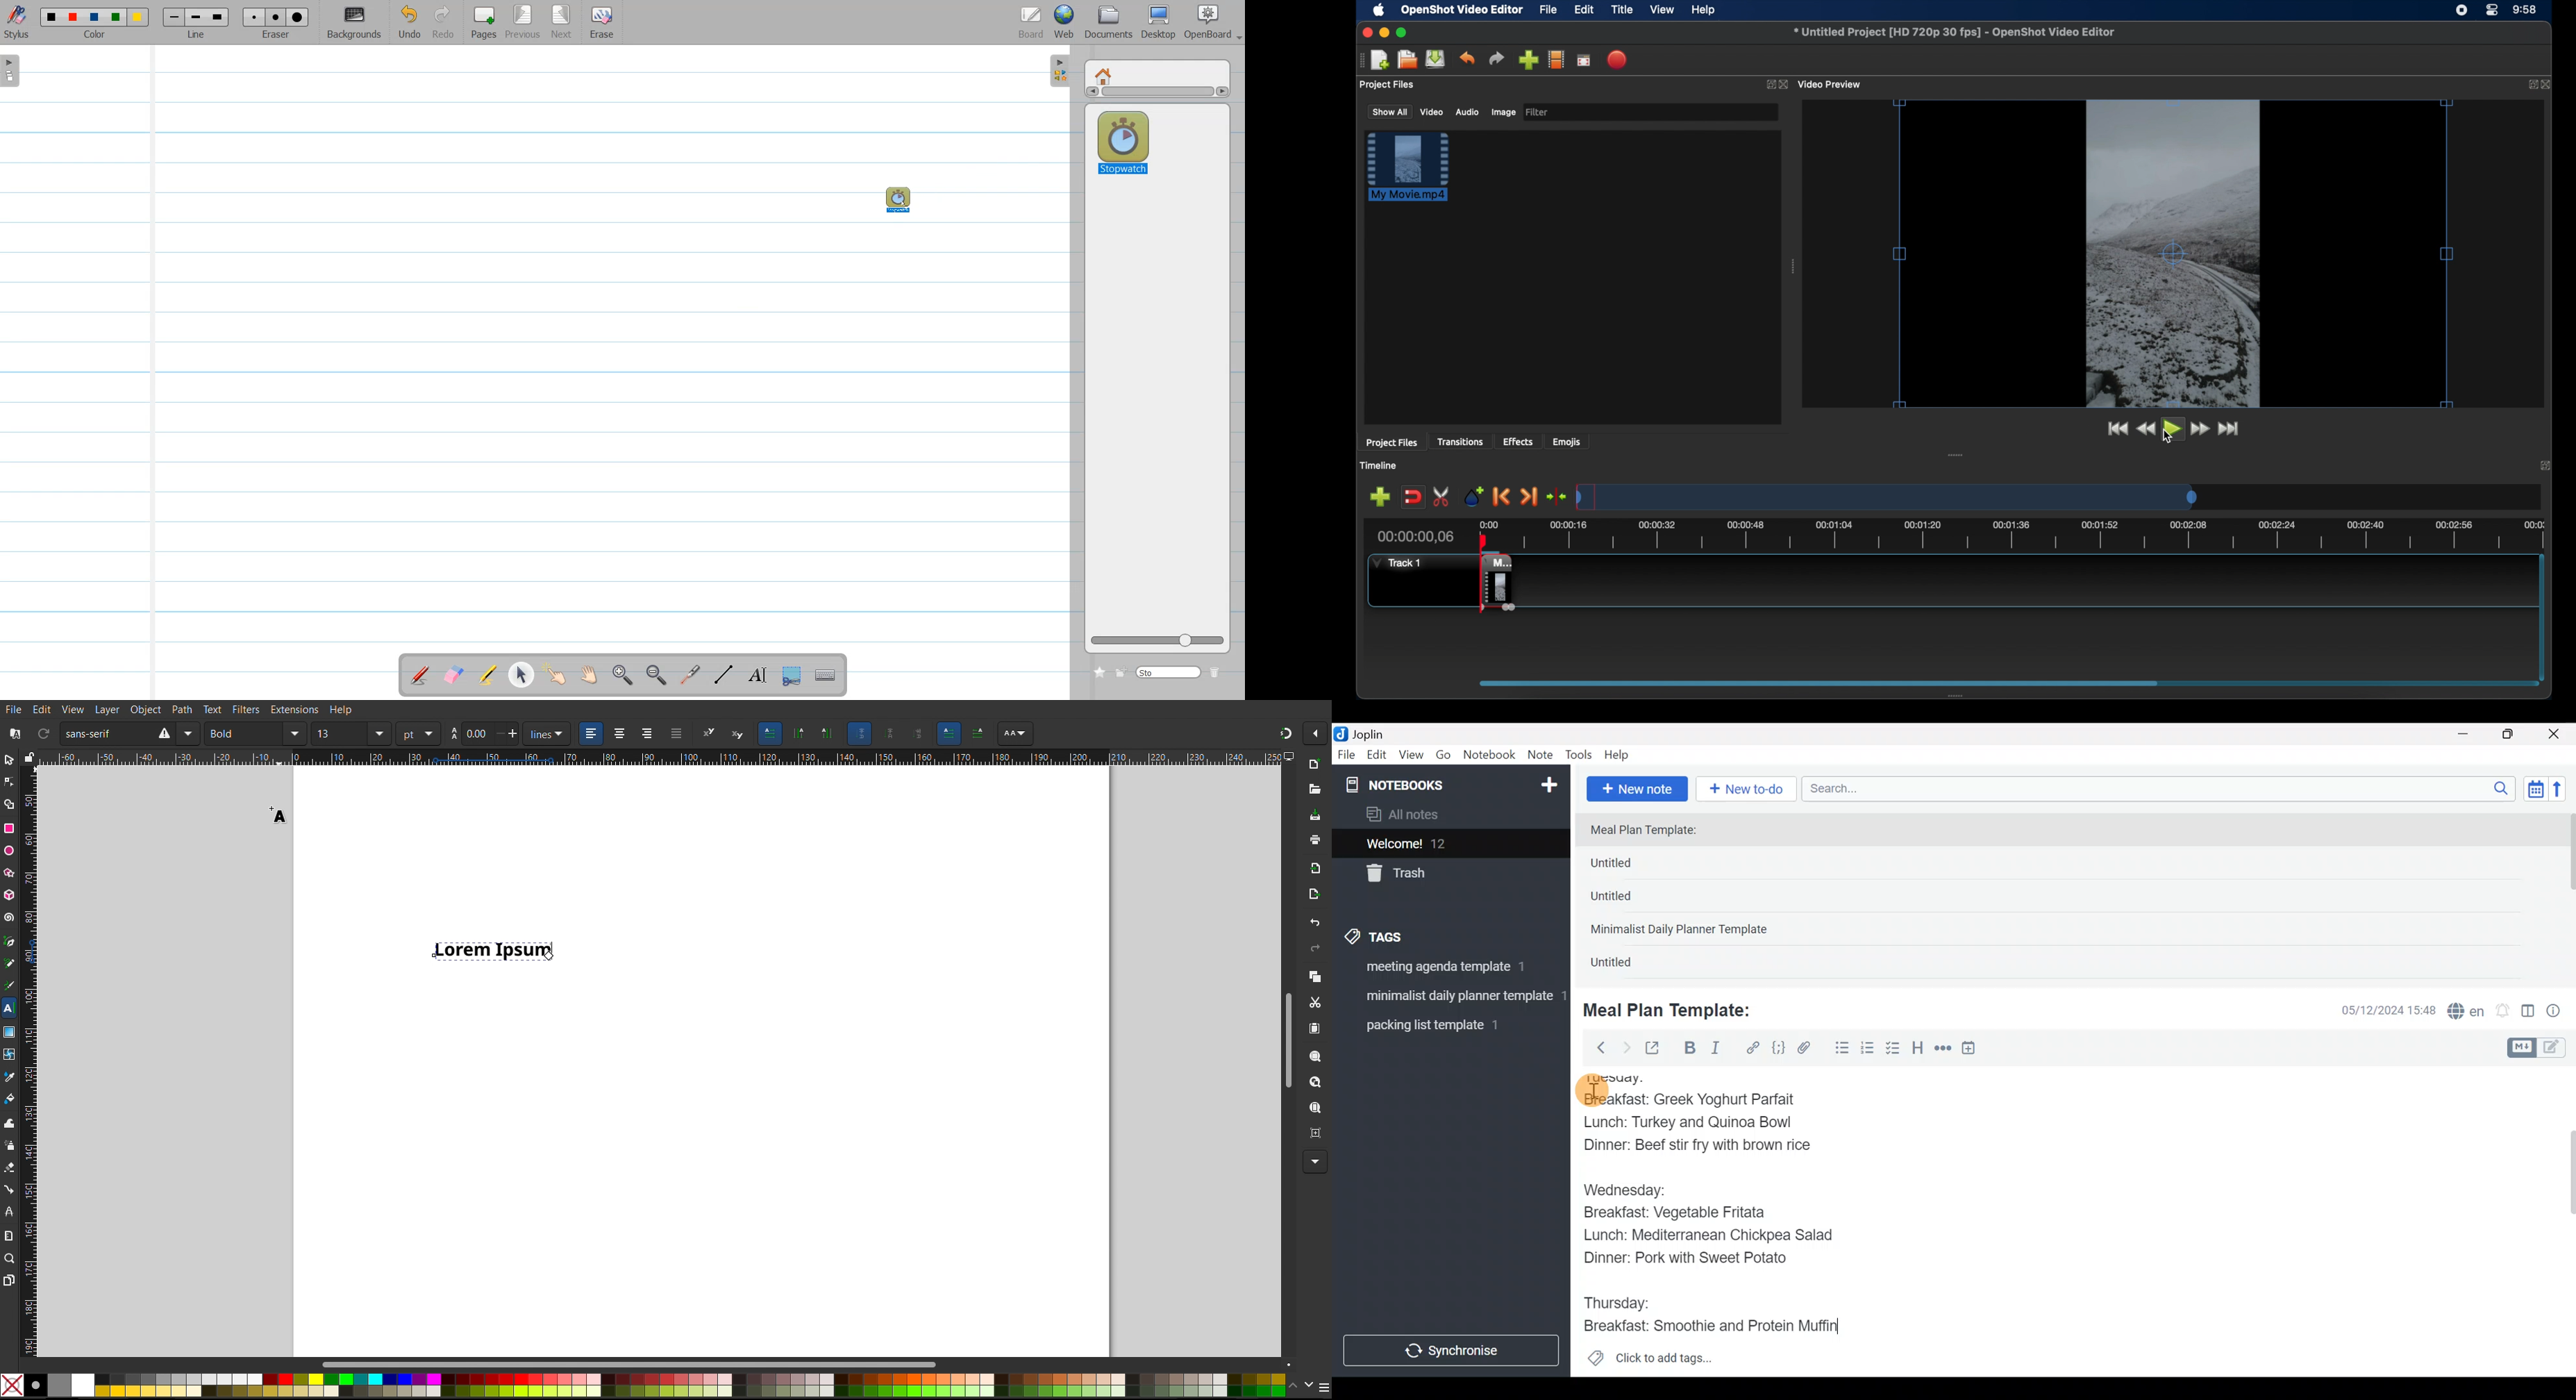 This screenshot has width=2576, height=1400. I want to click on Horizontal Text, so click(770, 733).